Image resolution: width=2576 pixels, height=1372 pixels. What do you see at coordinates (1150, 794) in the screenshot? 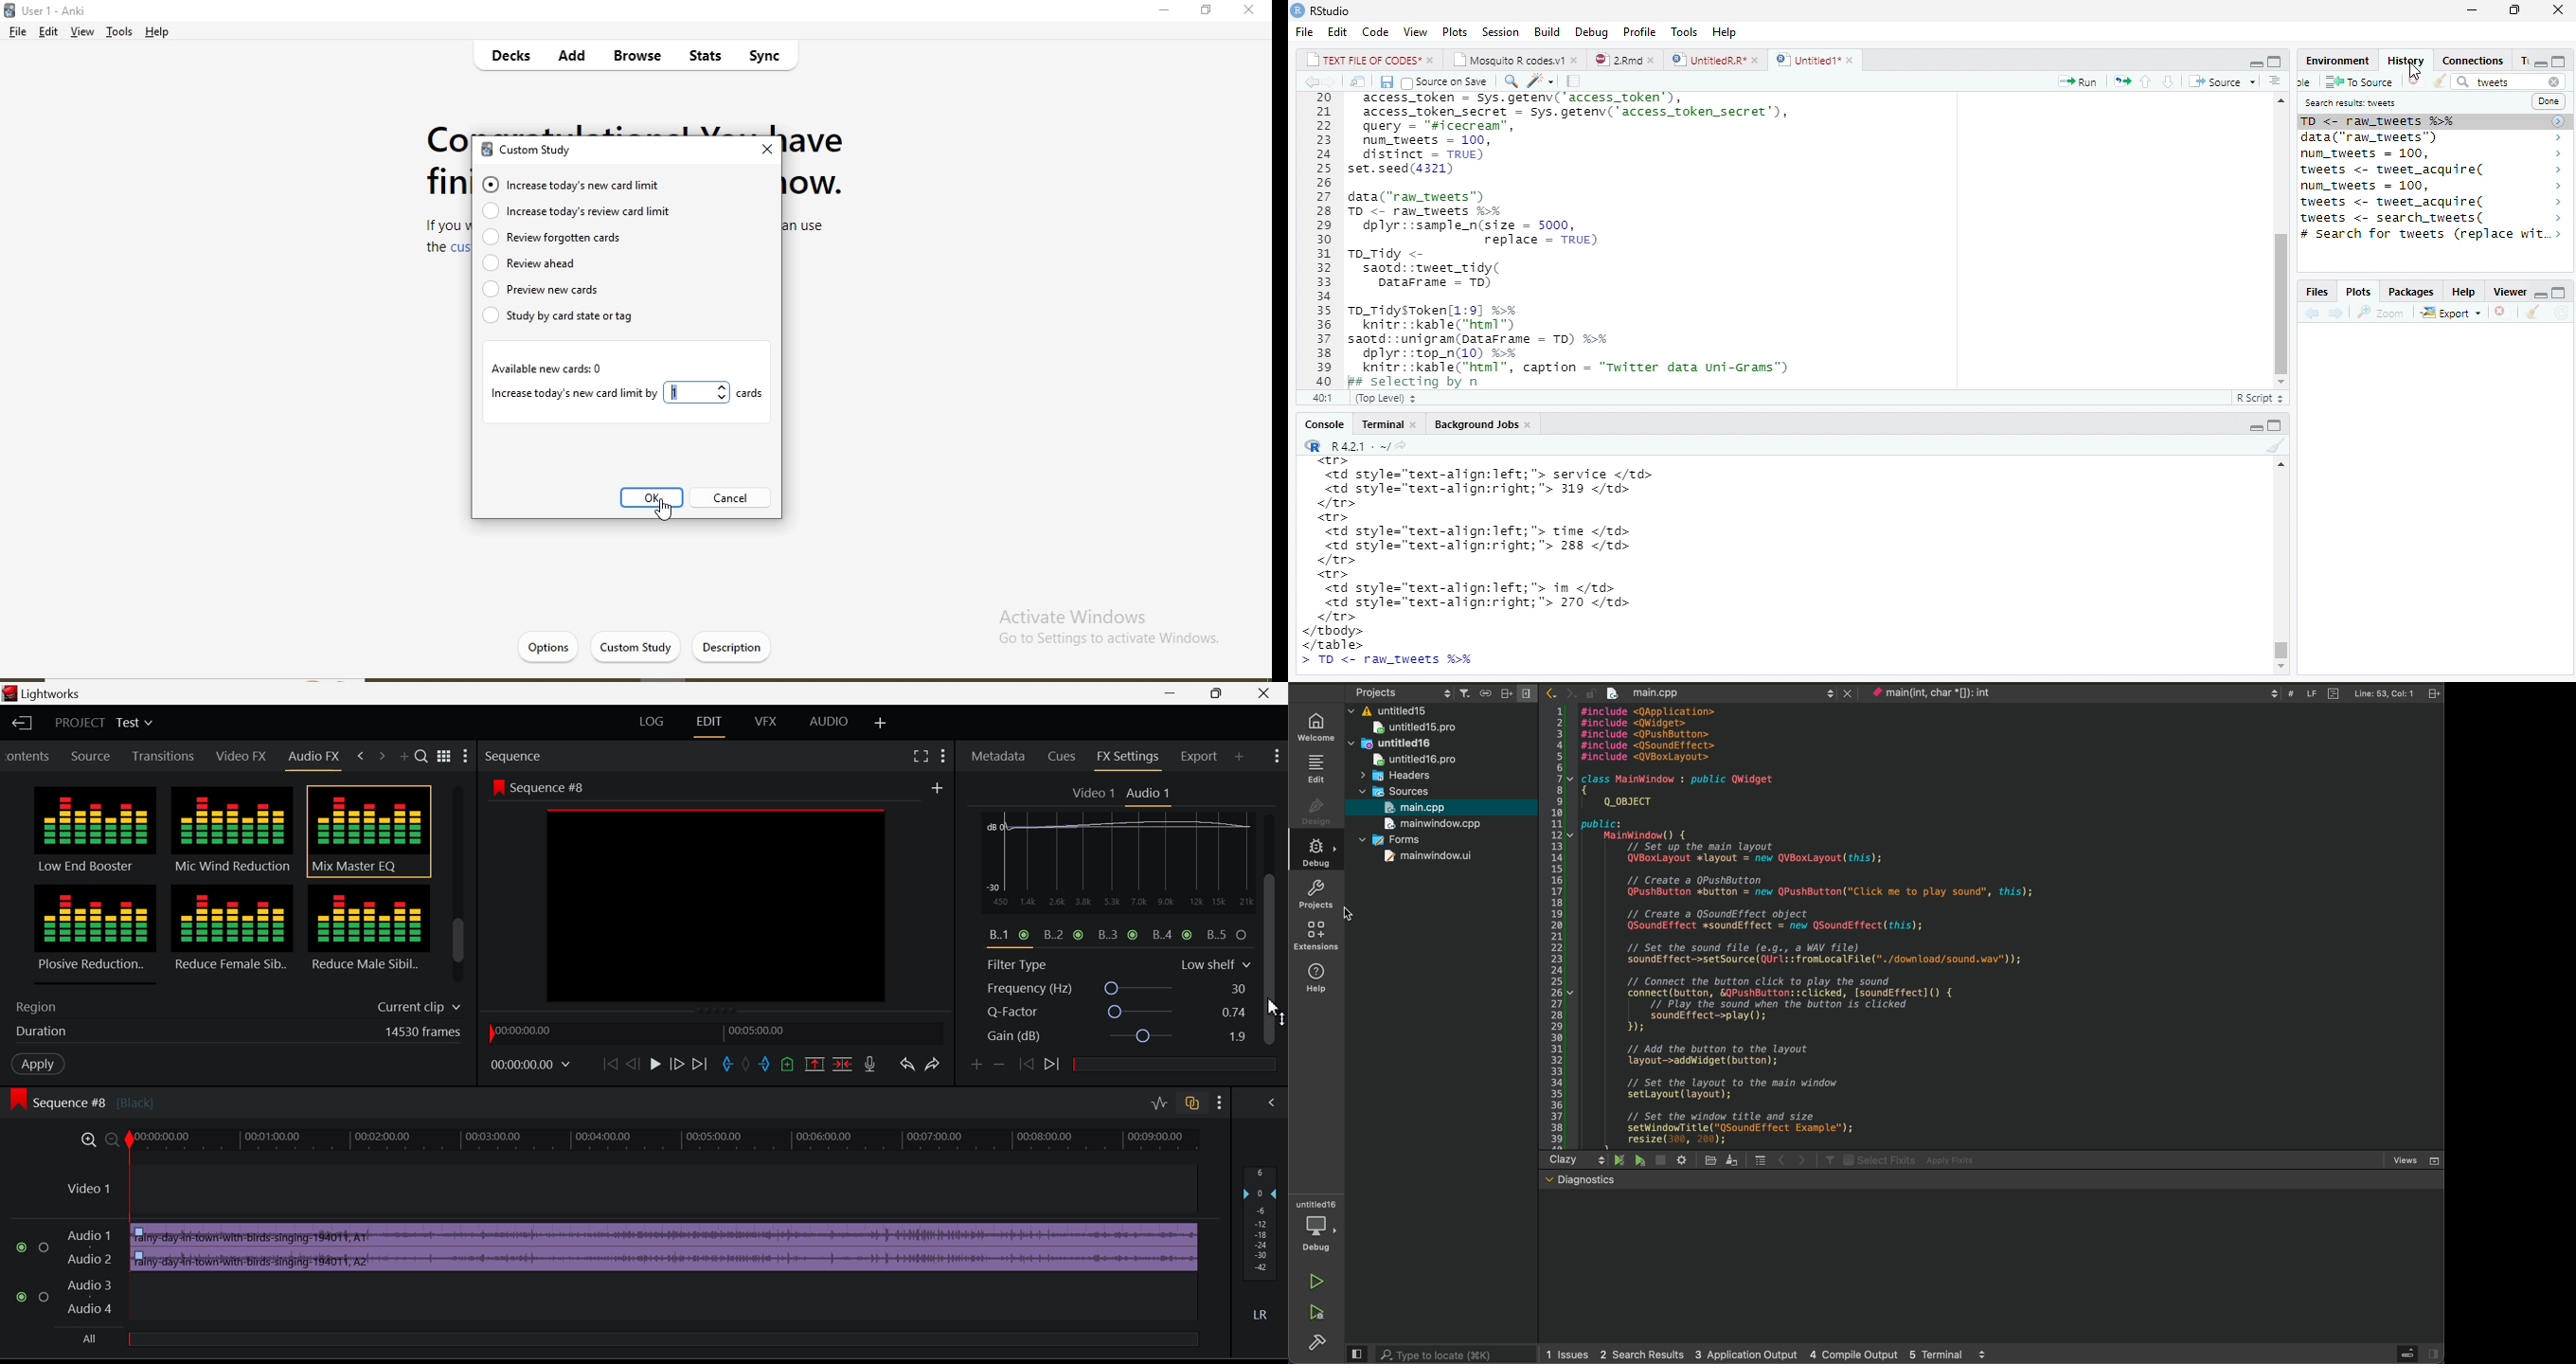
I see `Audio 1 Settings` at bounding box center [1150, 794].